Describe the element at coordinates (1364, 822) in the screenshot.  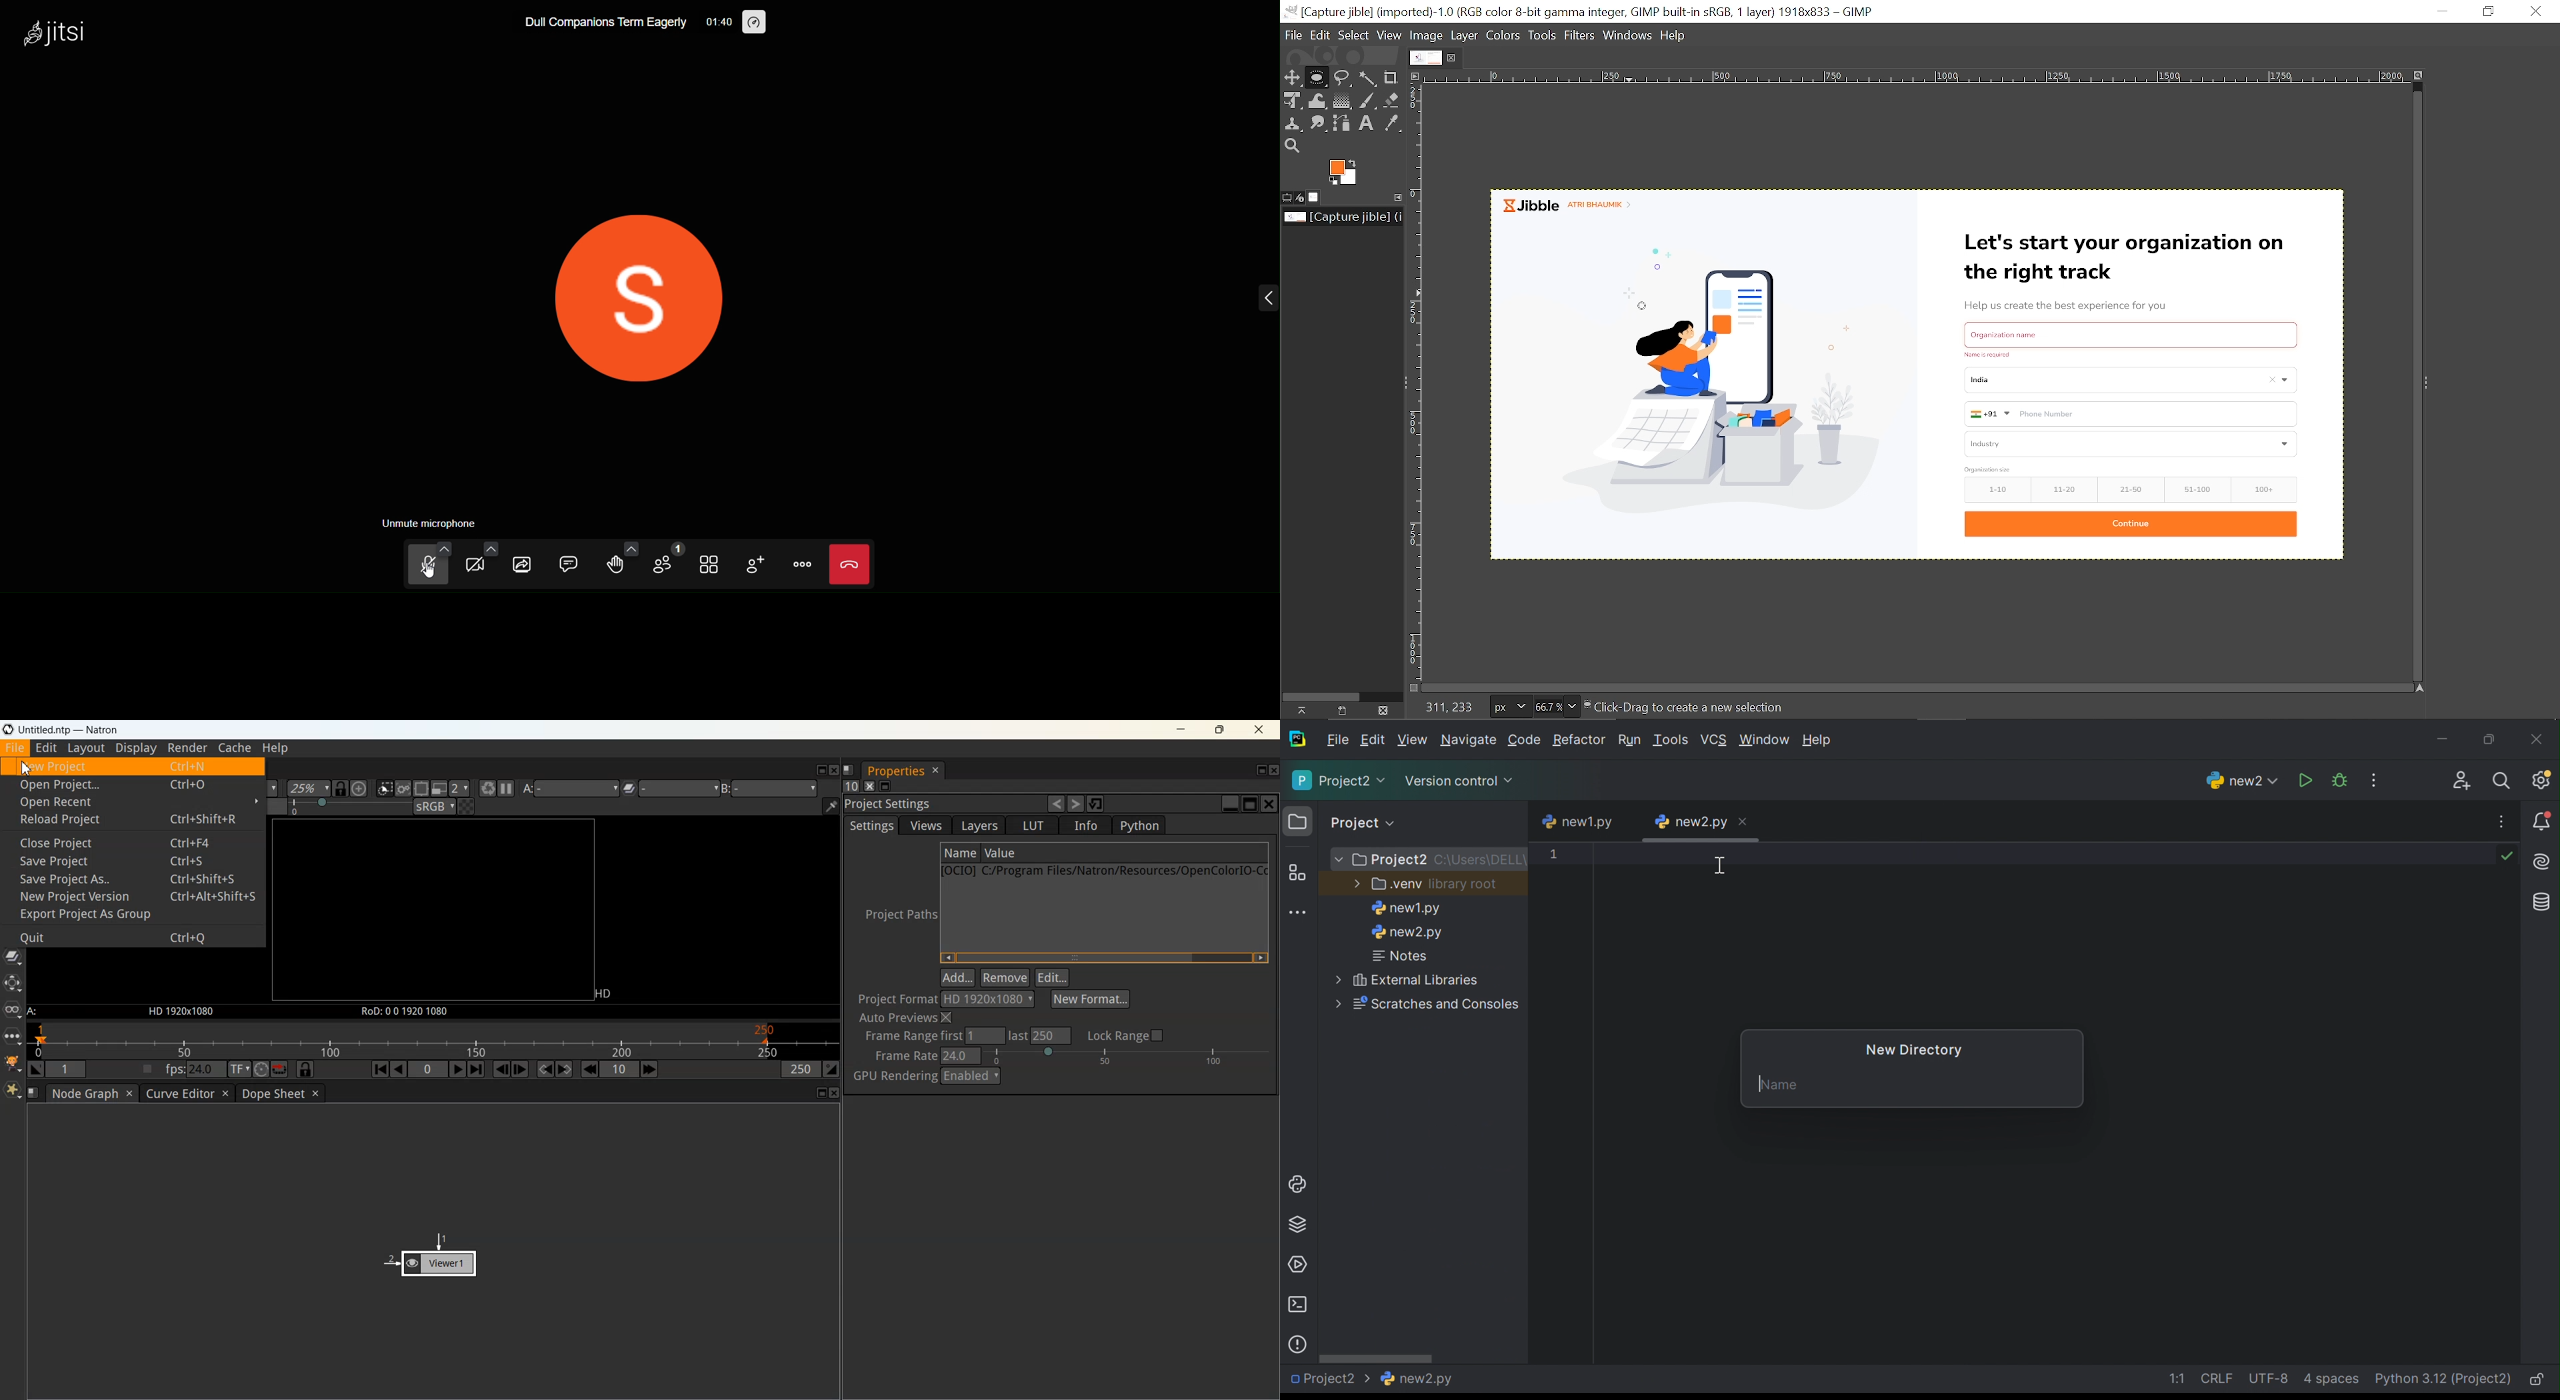
I see `Project` at that location.